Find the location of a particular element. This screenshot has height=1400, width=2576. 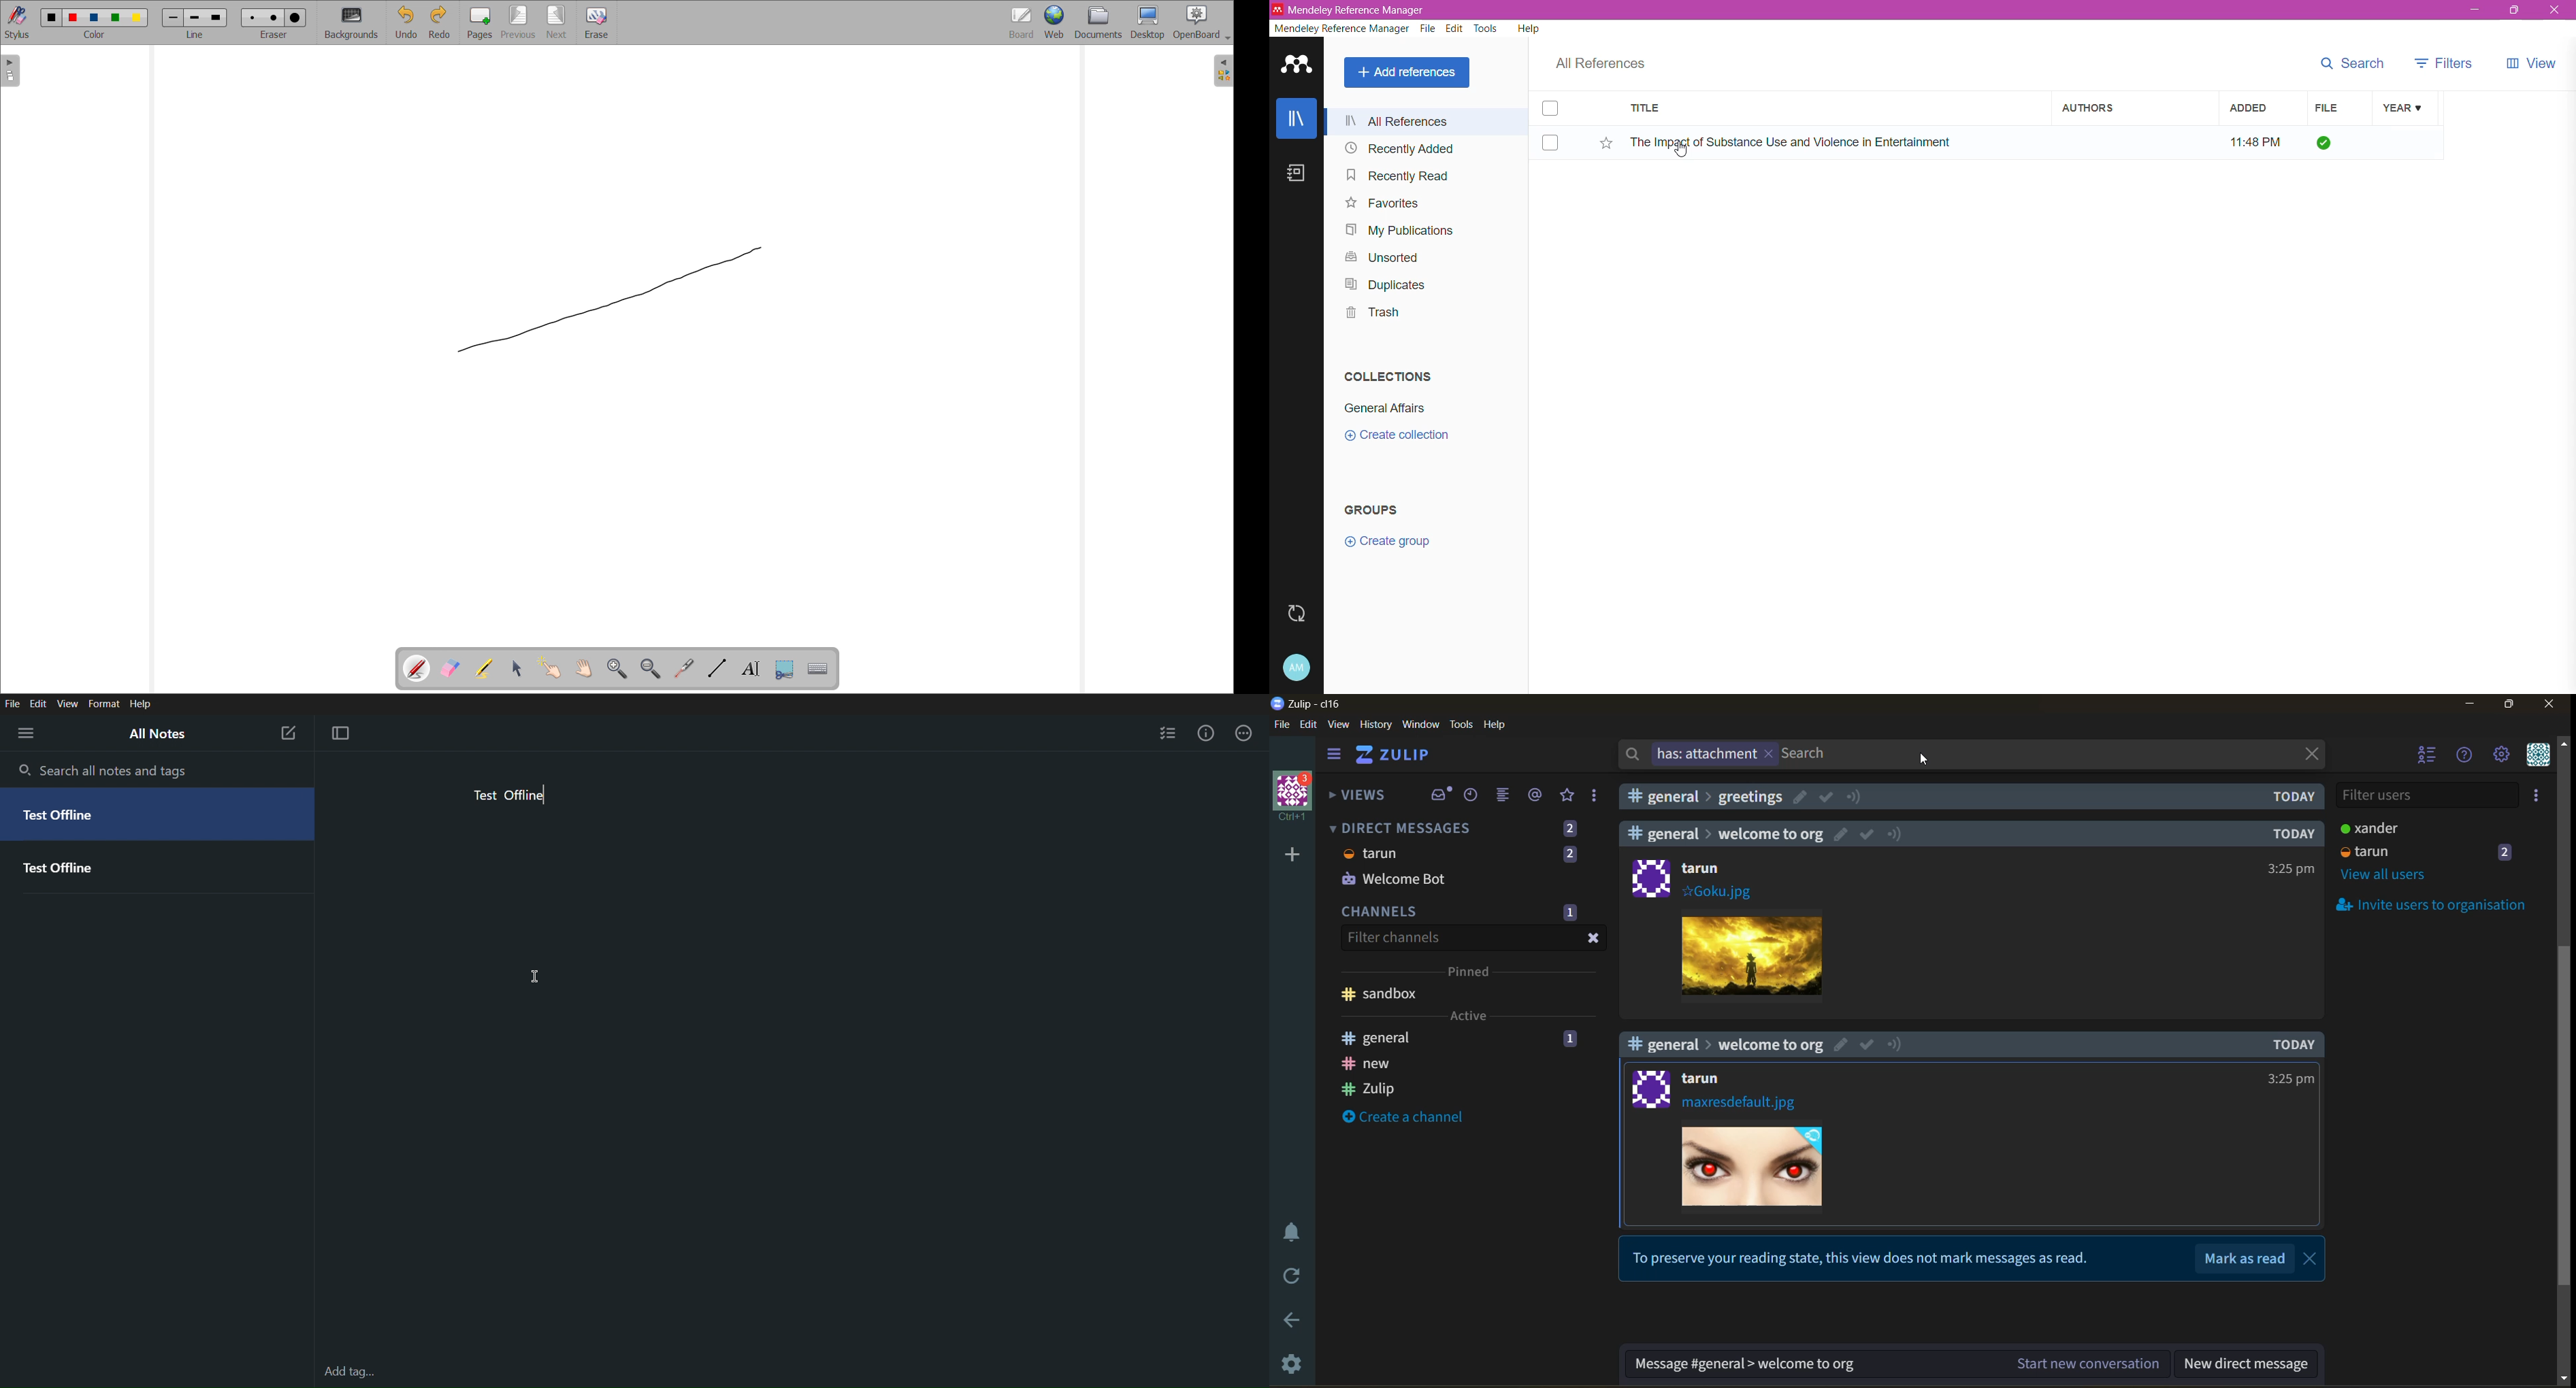

close is located at coordinates (2310, 753).